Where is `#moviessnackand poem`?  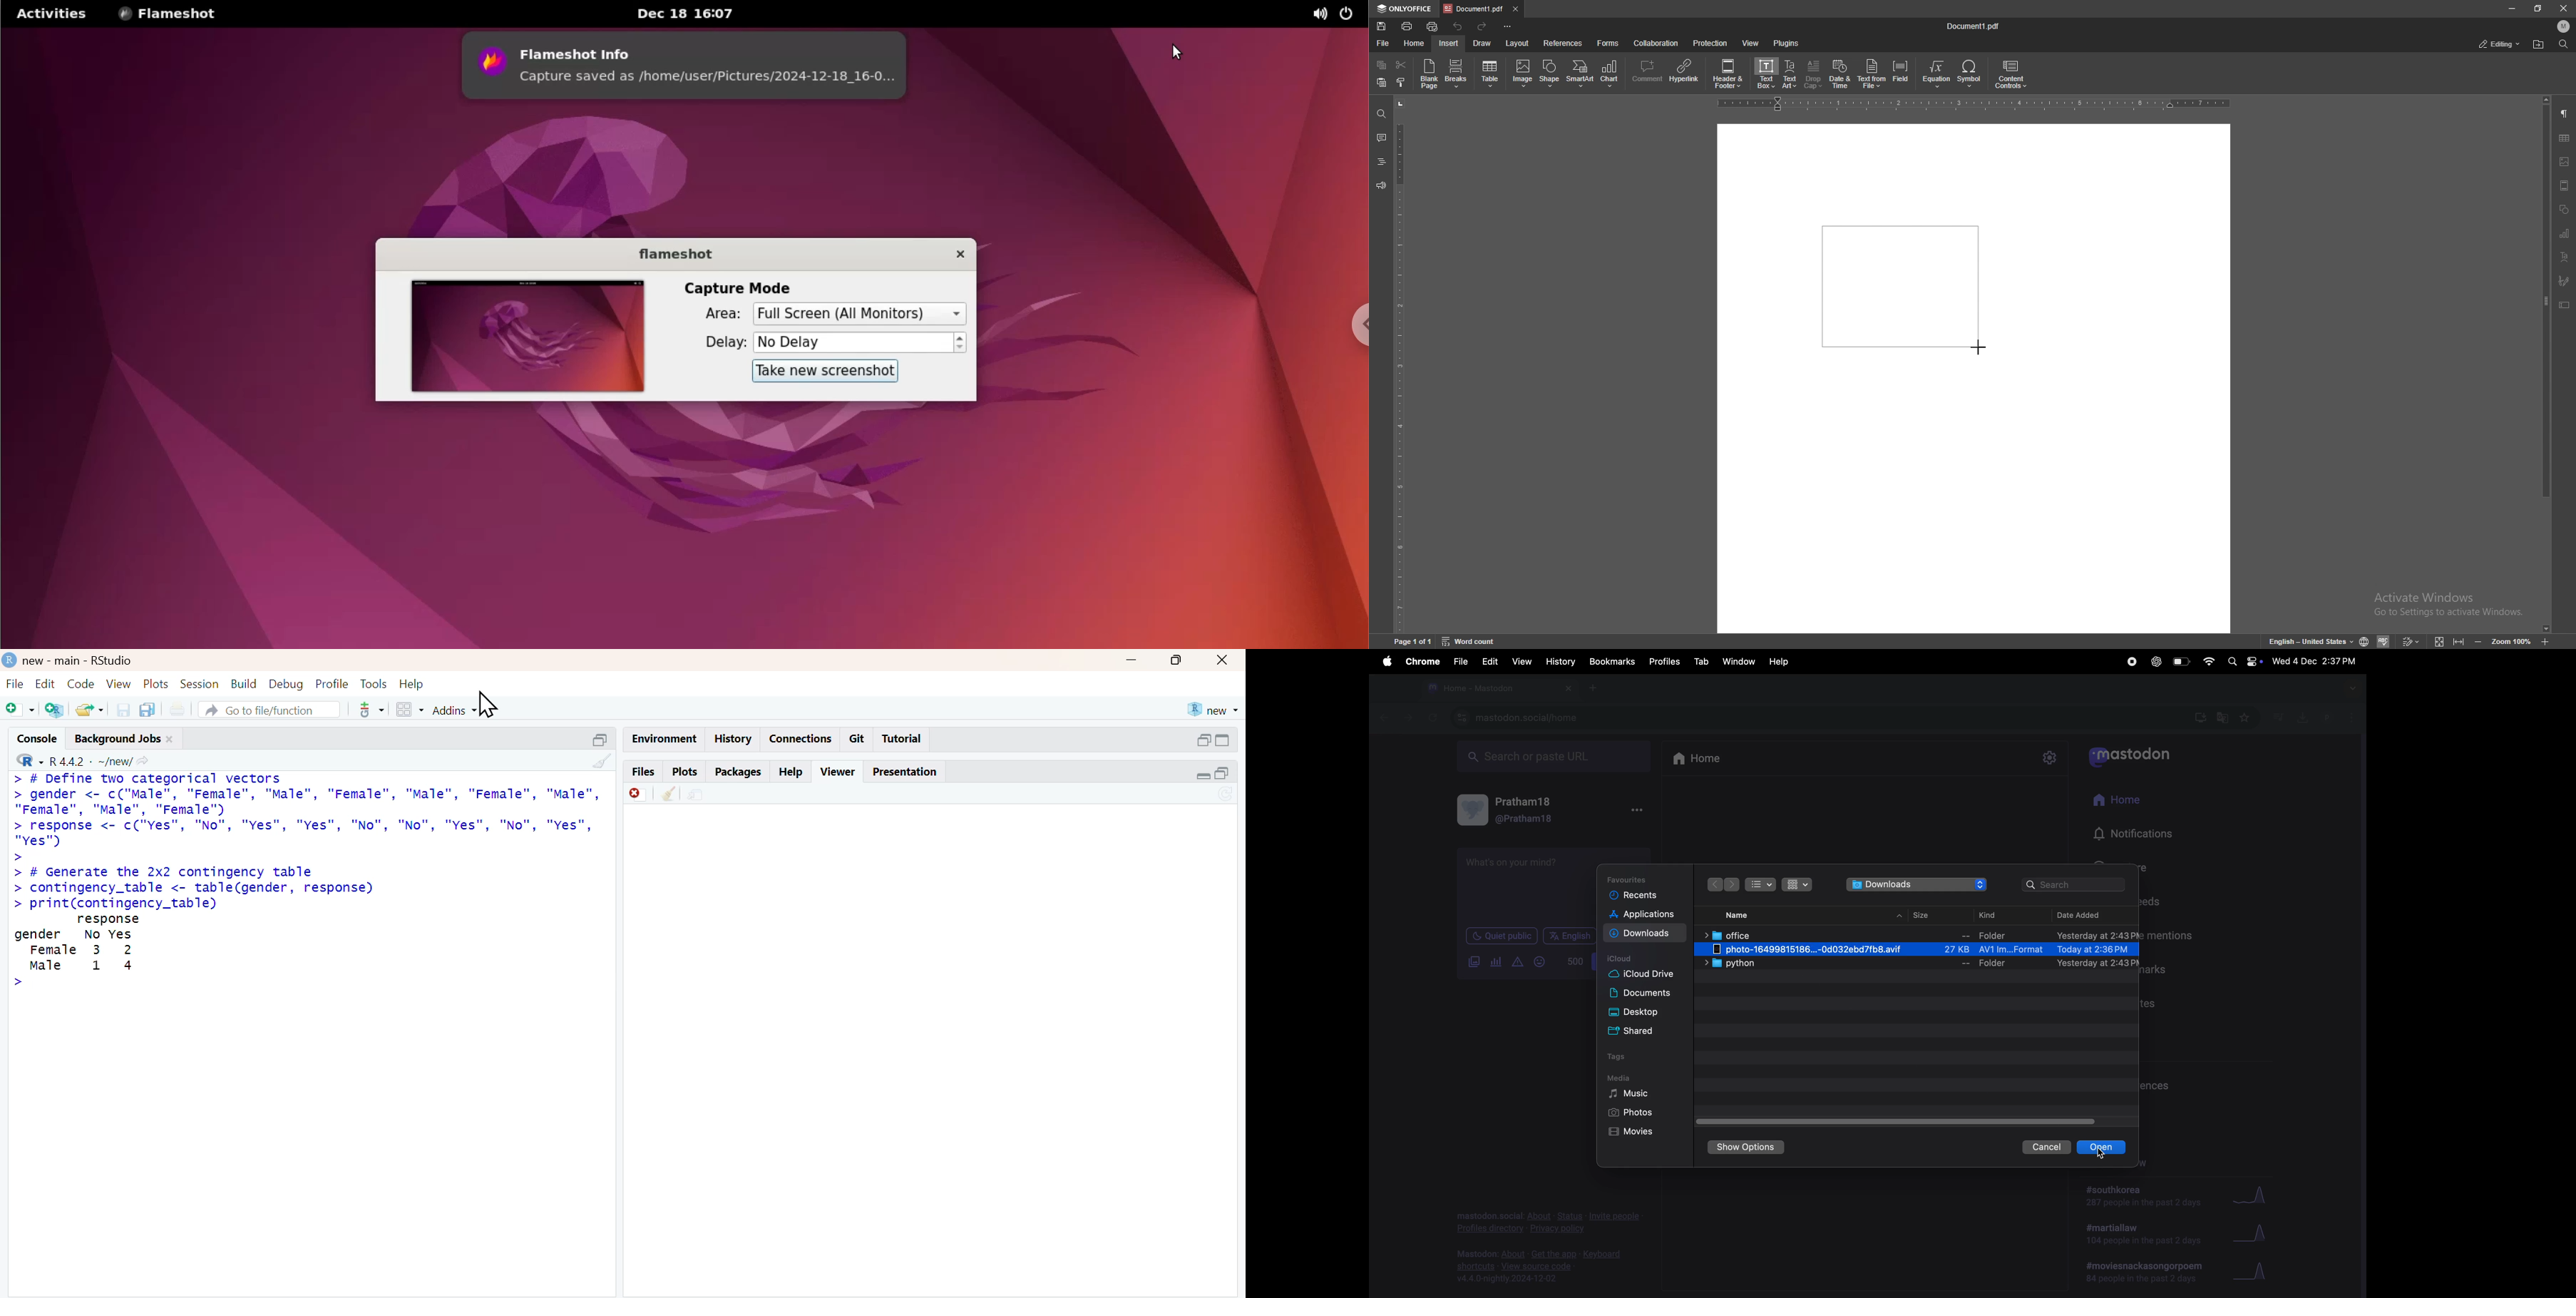
#moviessnackand poem is located at coordinates (2148, 1271).